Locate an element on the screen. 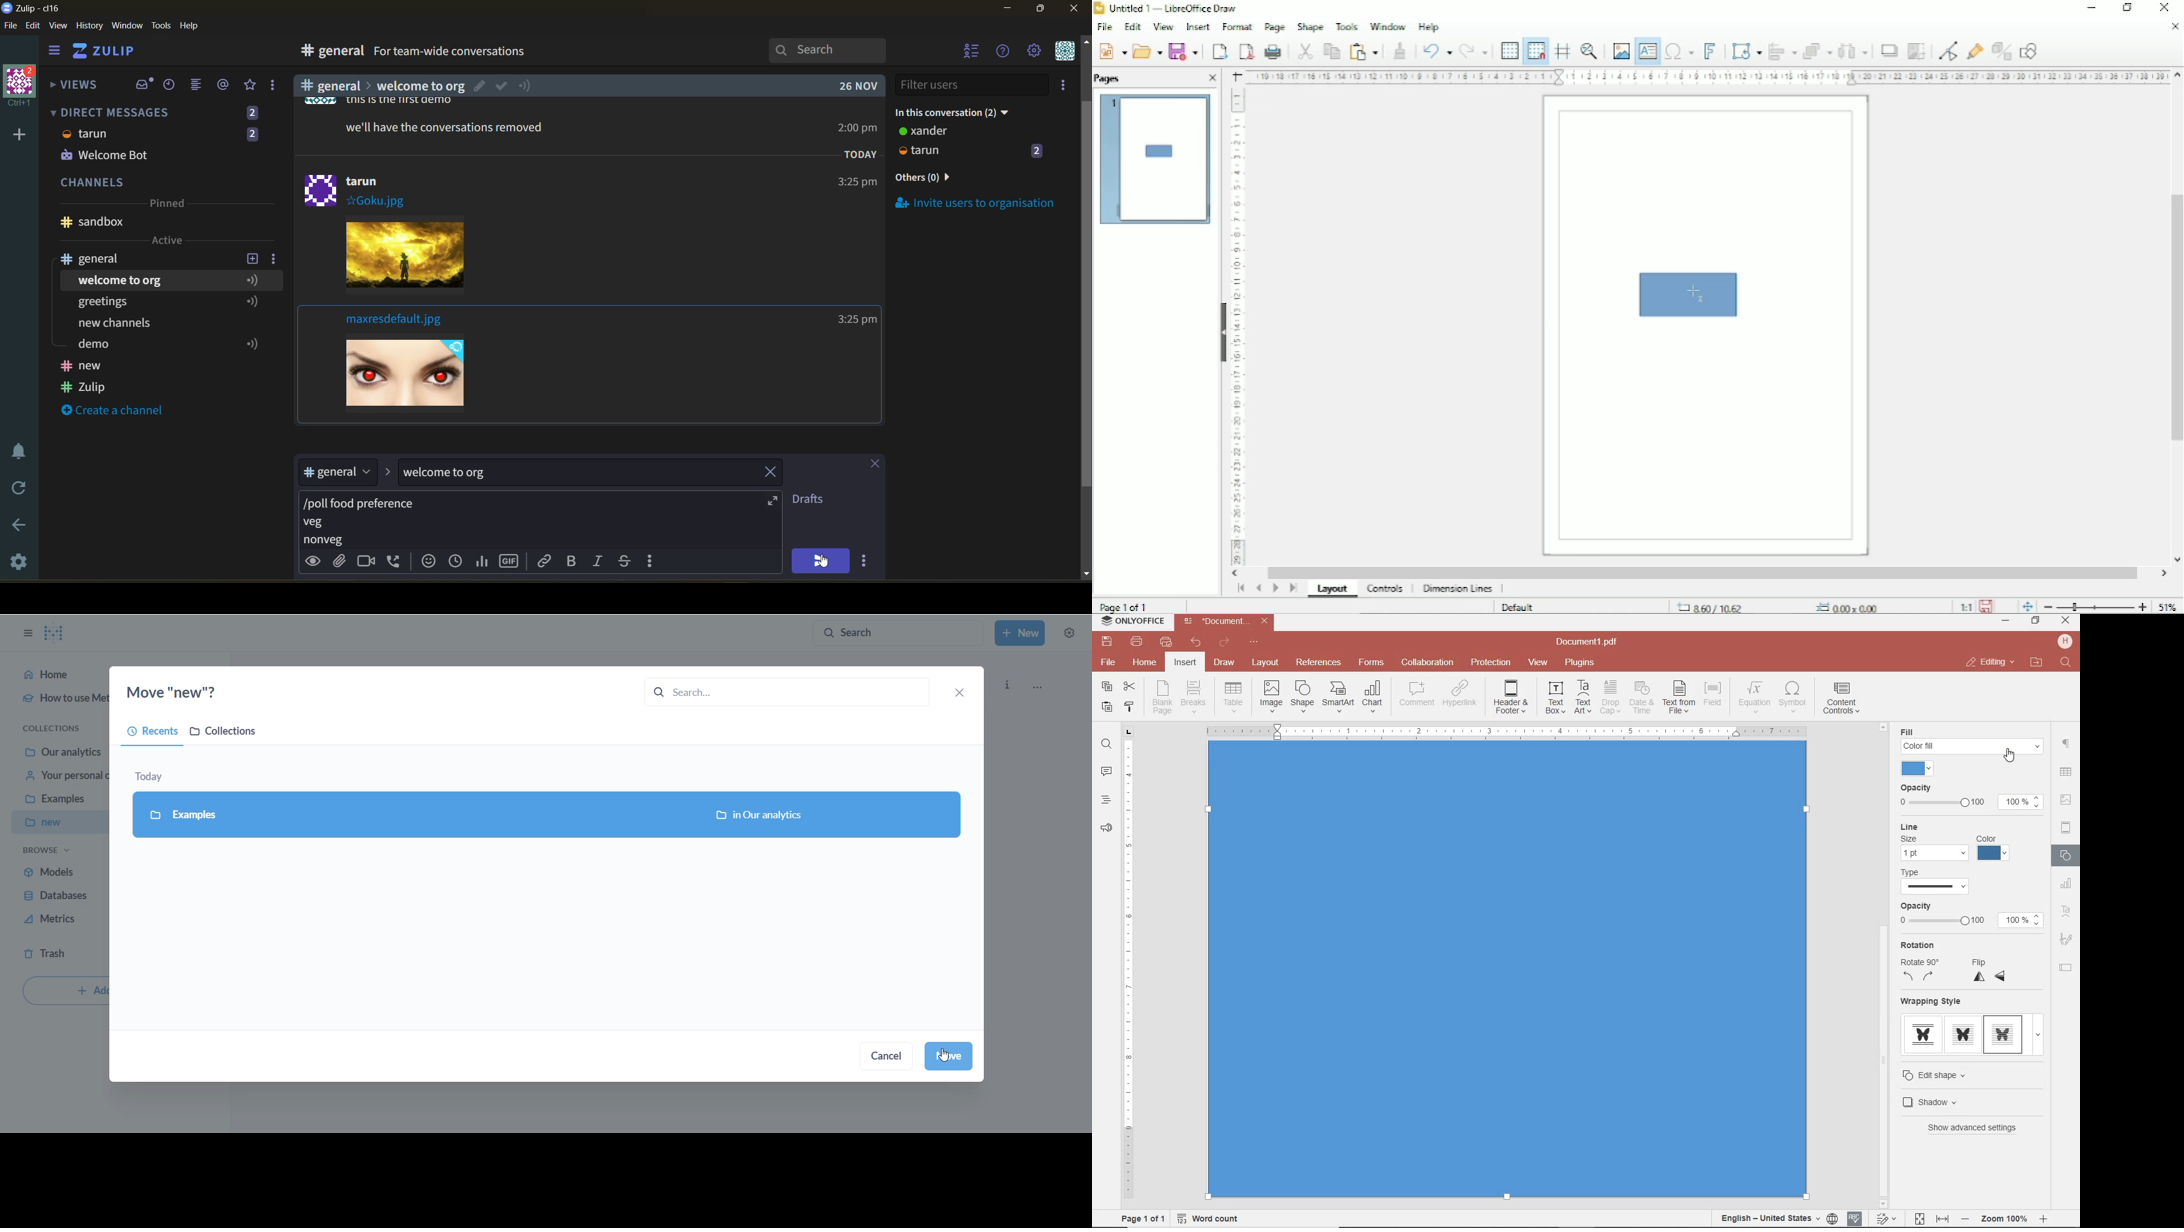 This screenshot has width=2184, height=1232. general is located at coordinates (333, 51).